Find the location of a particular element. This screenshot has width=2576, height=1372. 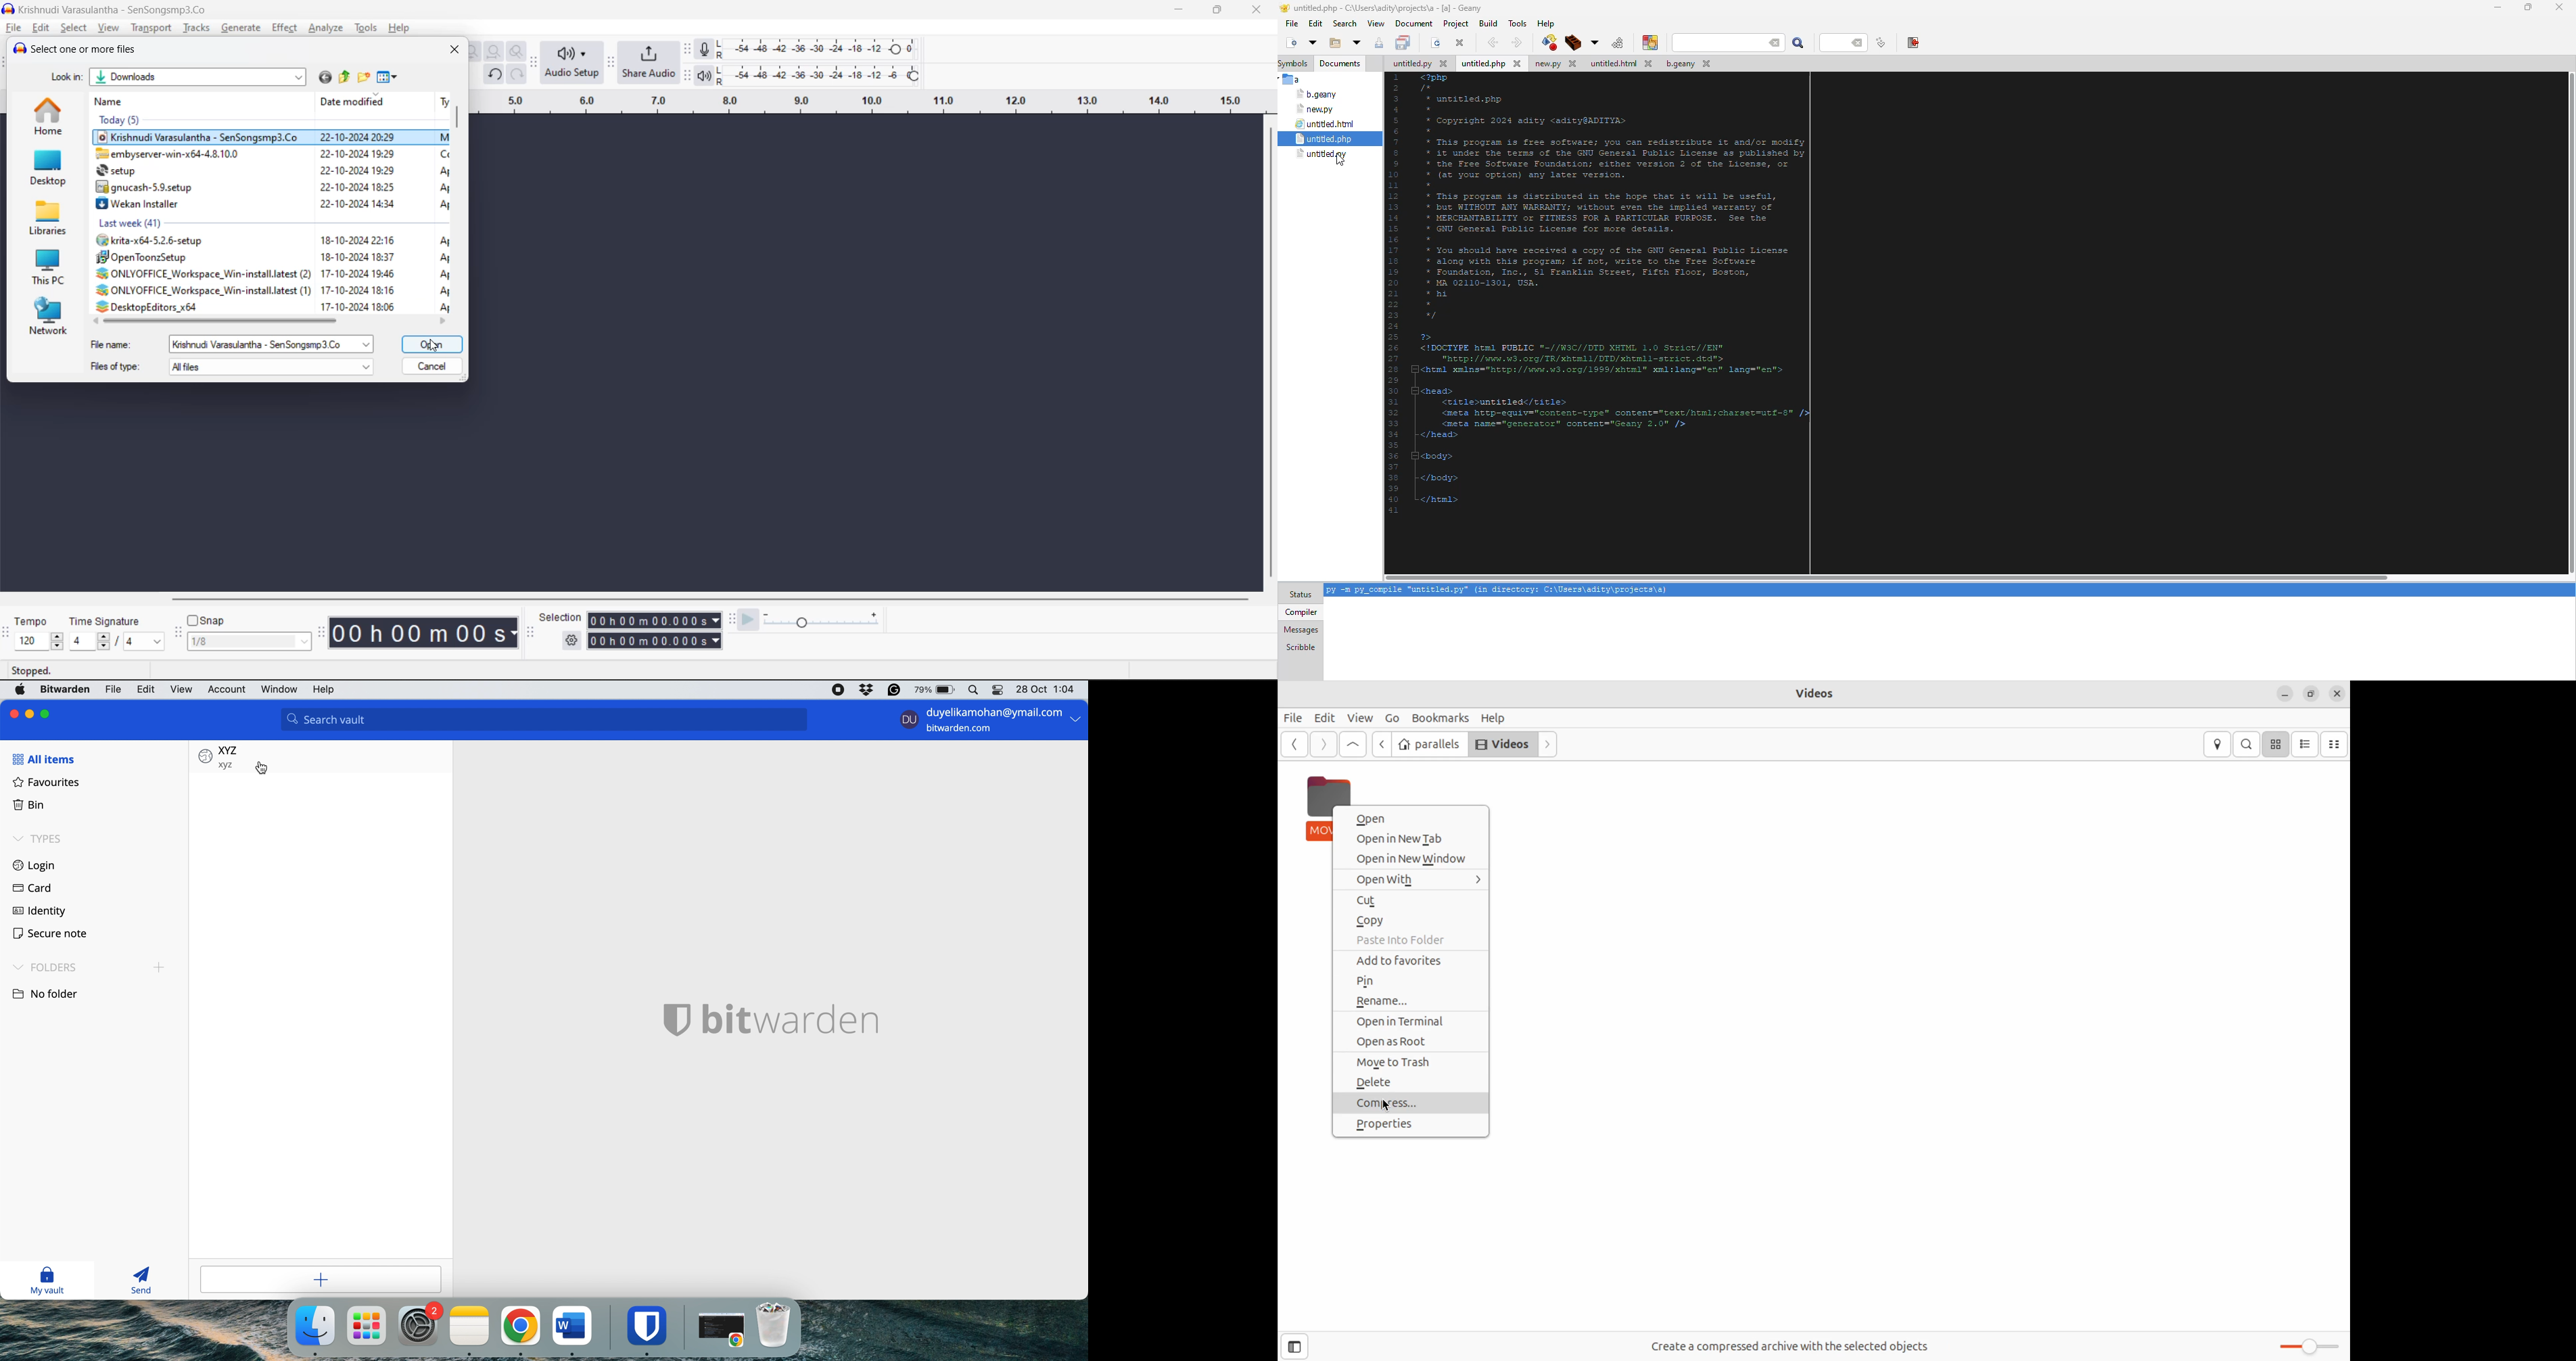

location details is located at coordinates (179, 79).